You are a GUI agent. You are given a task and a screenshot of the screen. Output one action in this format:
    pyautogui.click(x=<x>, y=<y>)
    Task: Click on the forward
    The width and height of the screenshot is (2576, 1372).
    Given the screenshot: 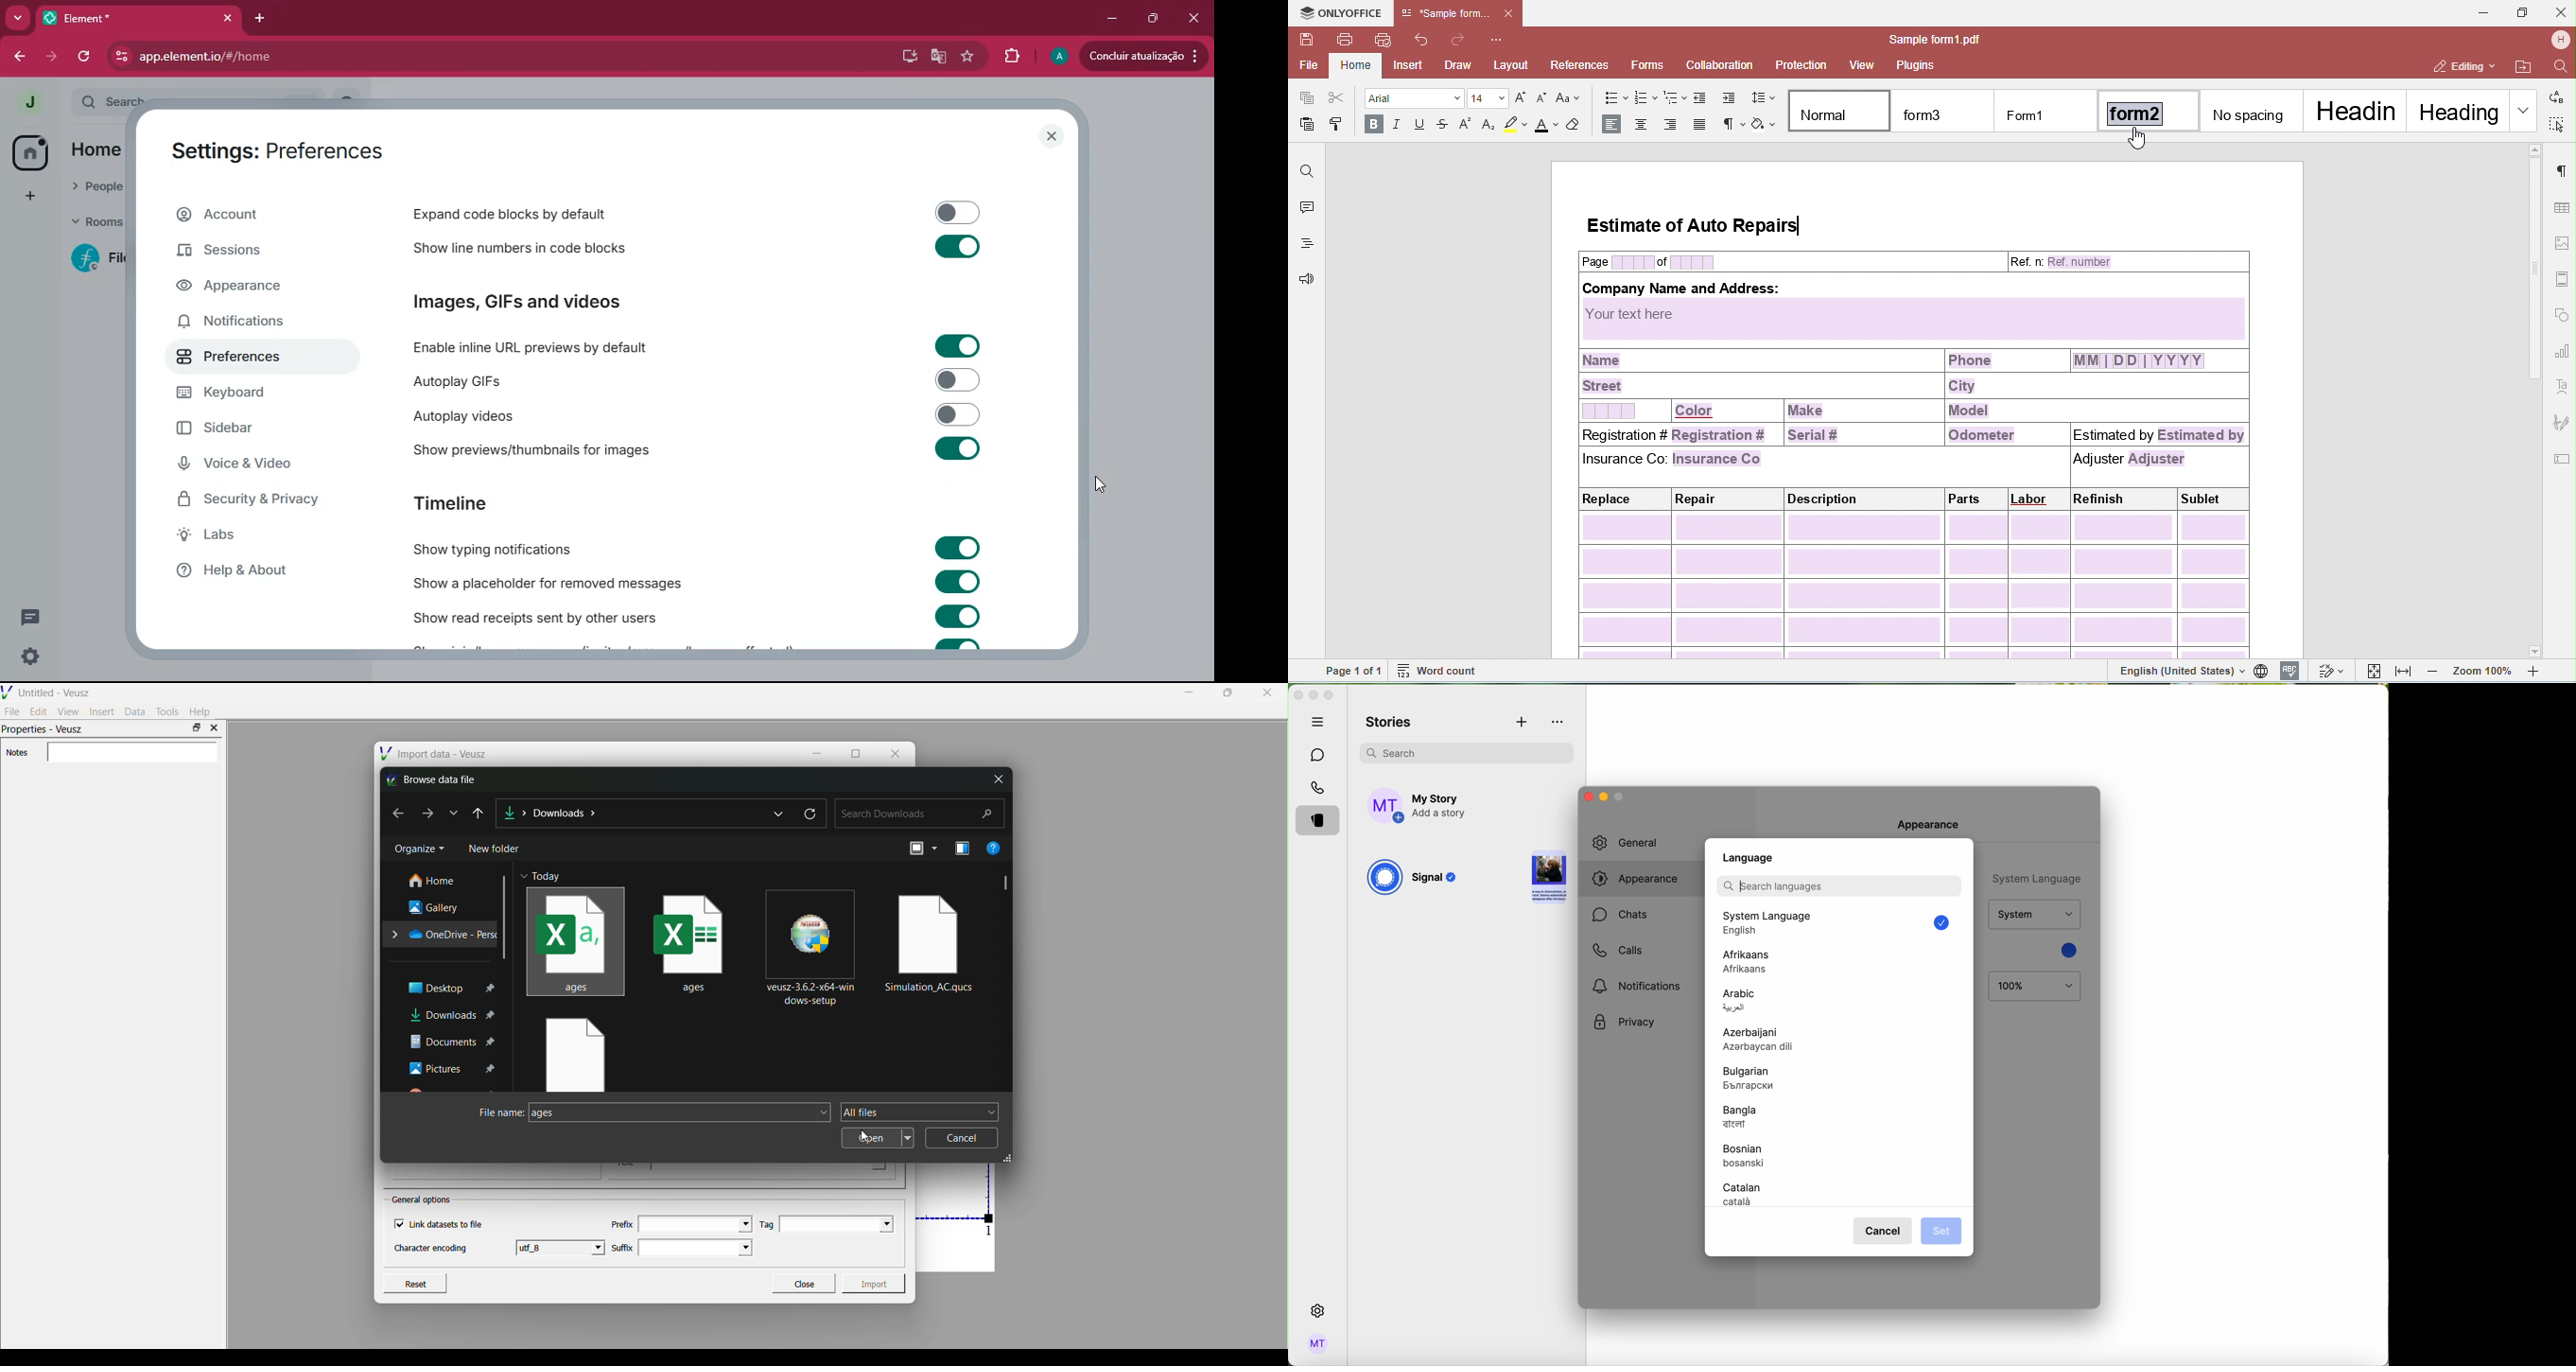 What is the action you would take?
    pyautogui.click(x=429, y=813)
    